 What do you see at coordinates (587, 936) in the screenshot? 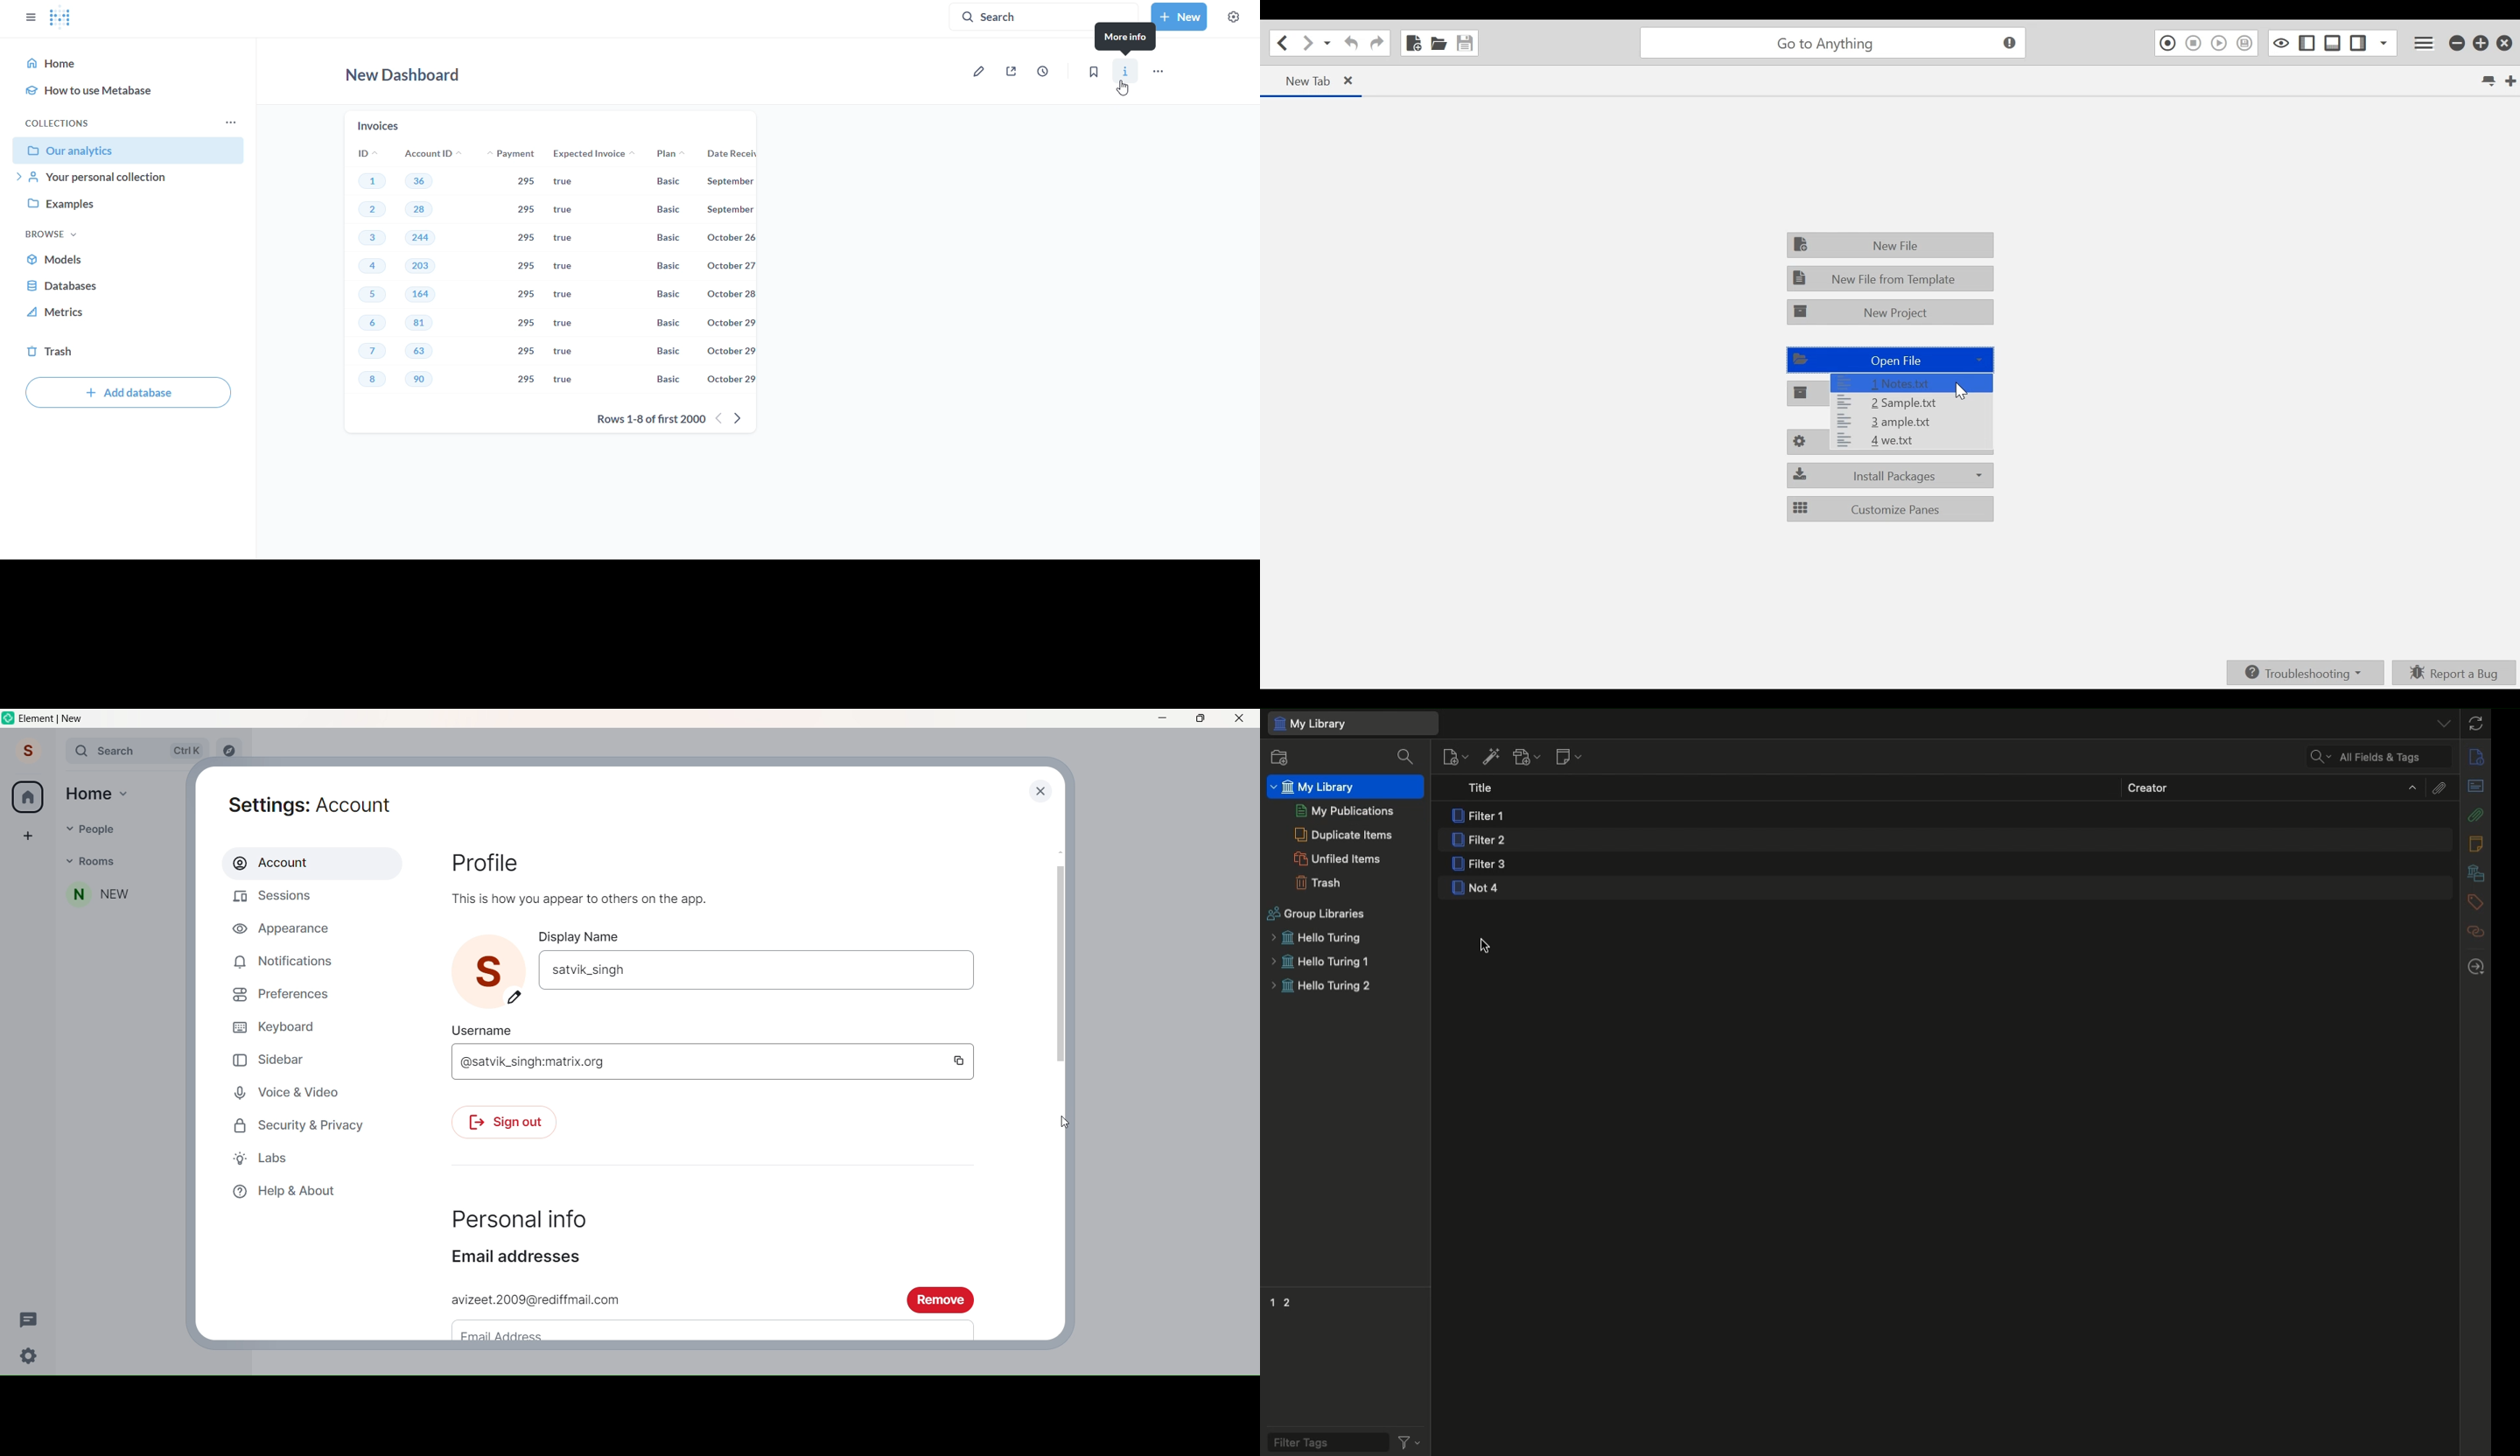
I see `Display name` at bounding box center [587, 936].